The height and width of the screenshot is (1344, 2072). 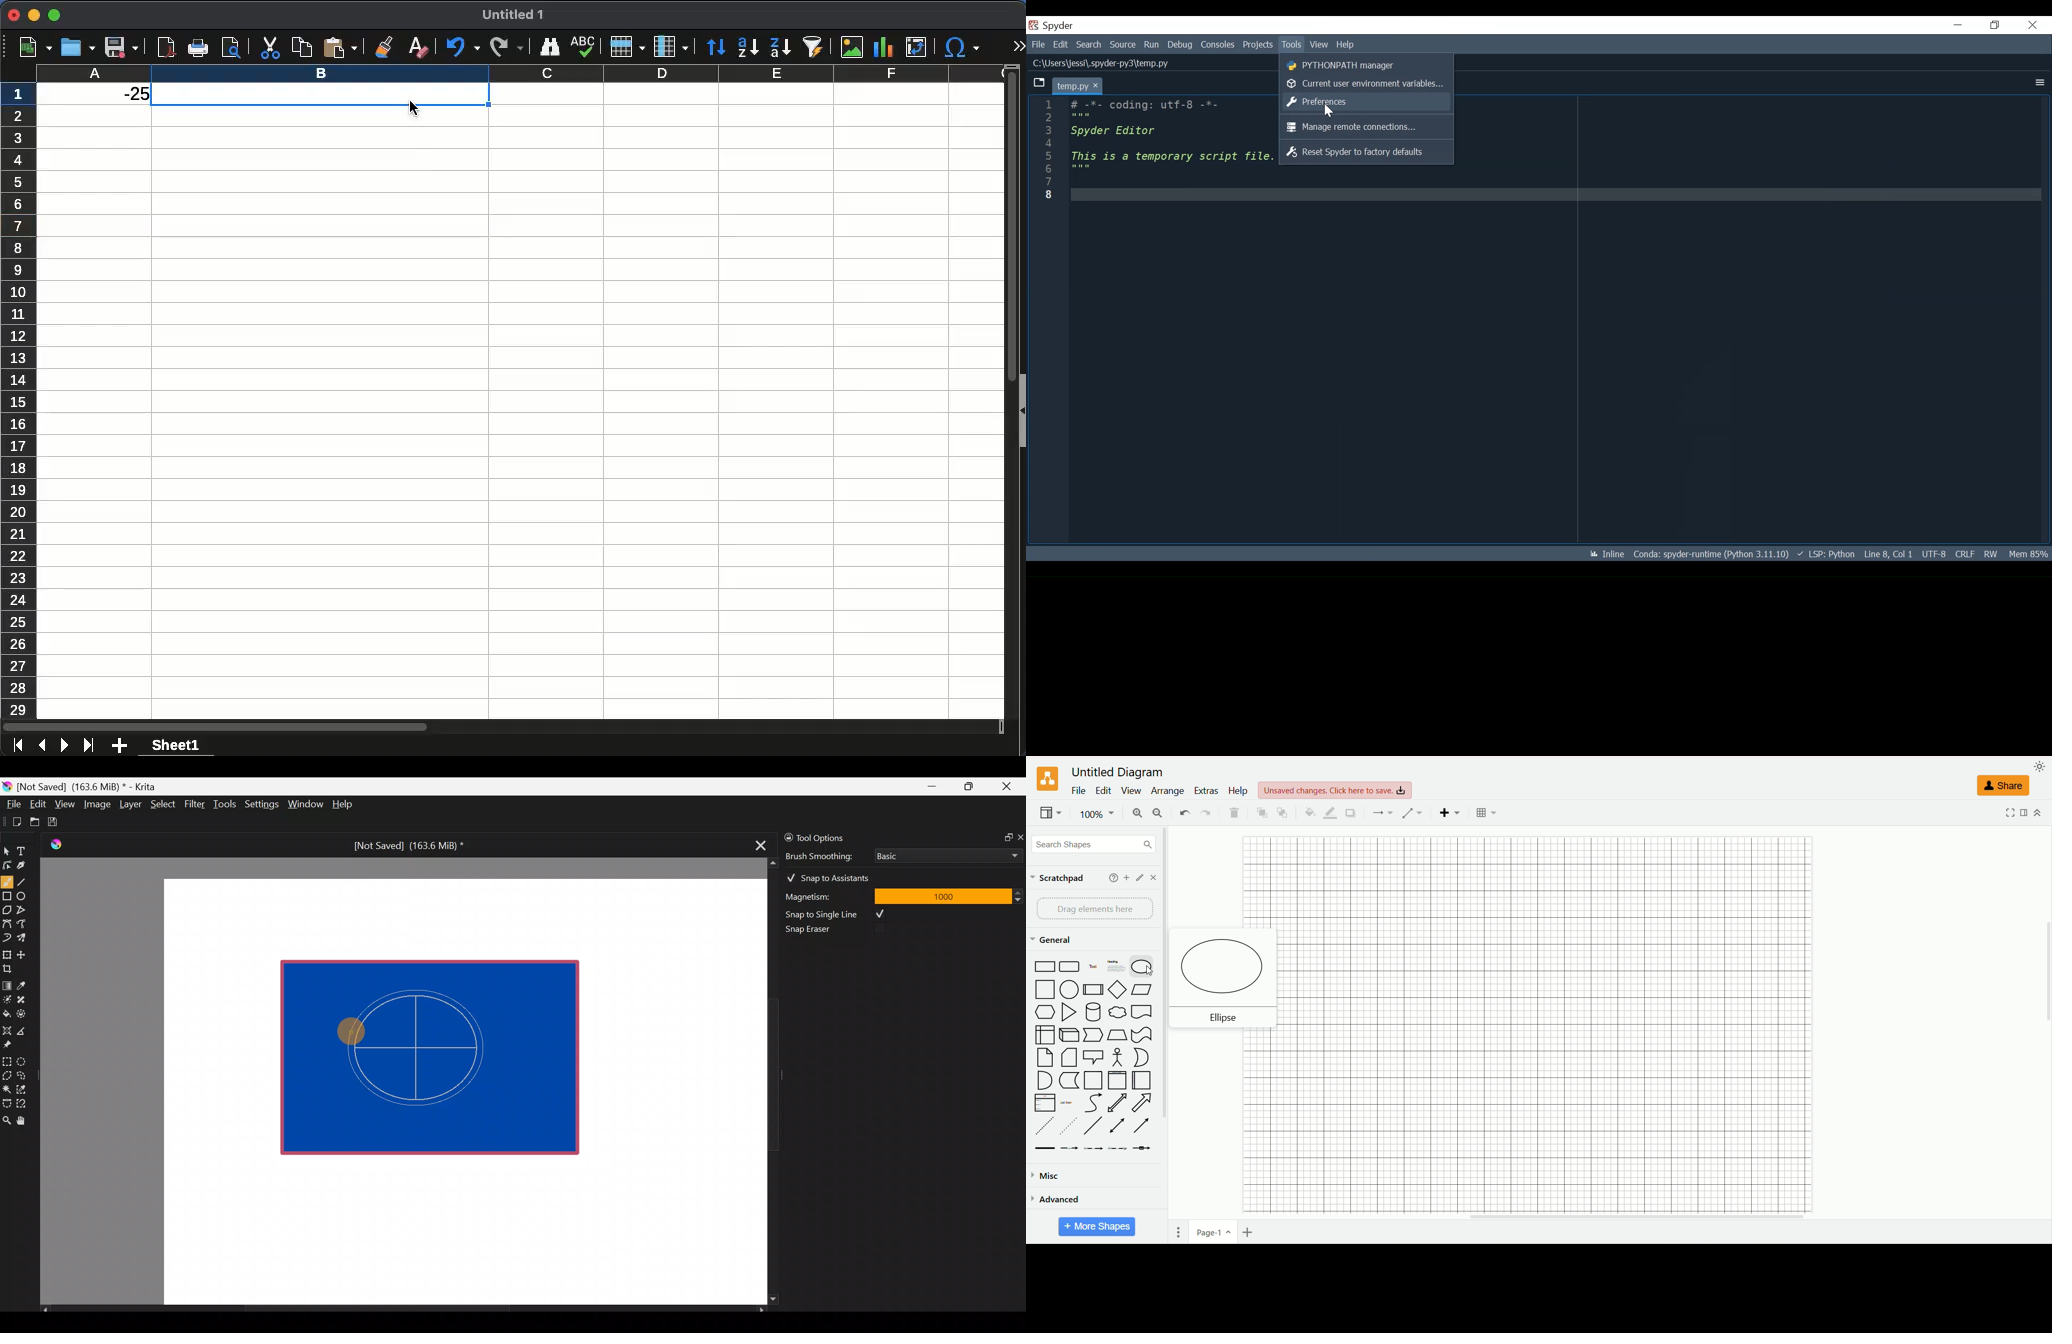 What do you see at coordinates (2010, 816) in the screenshot?
I see `fullscreen` at bounding box center [2010, 816].